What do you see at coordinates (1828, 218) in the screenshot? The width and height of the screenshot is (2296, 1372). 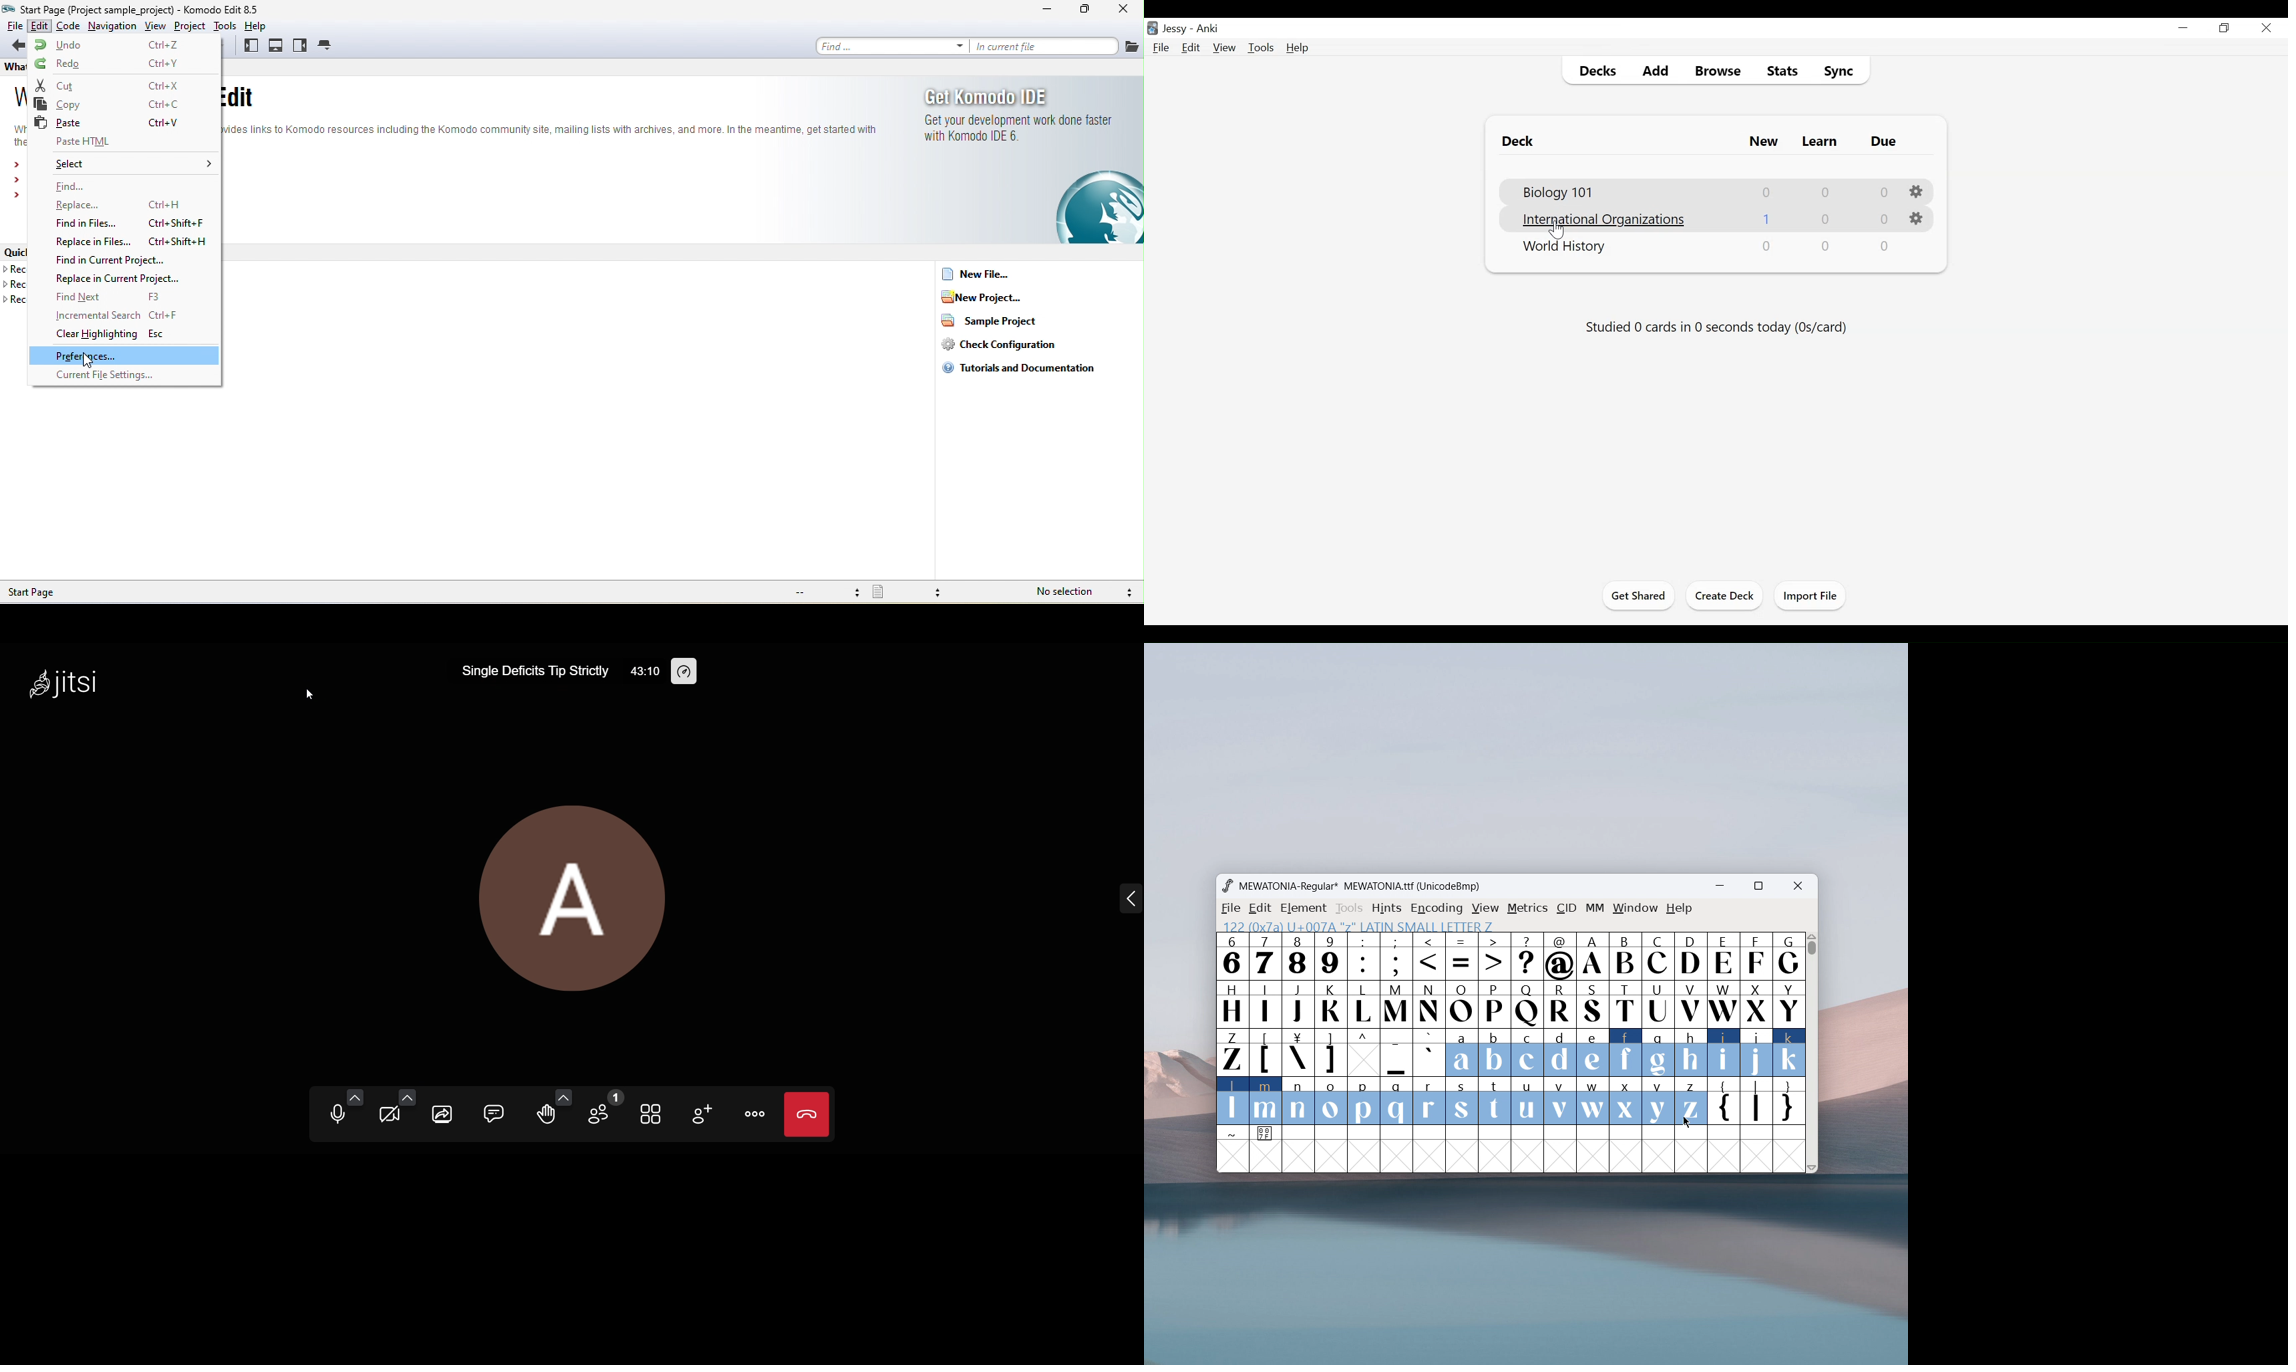 I see `0` at bounding box center [1828, 218].